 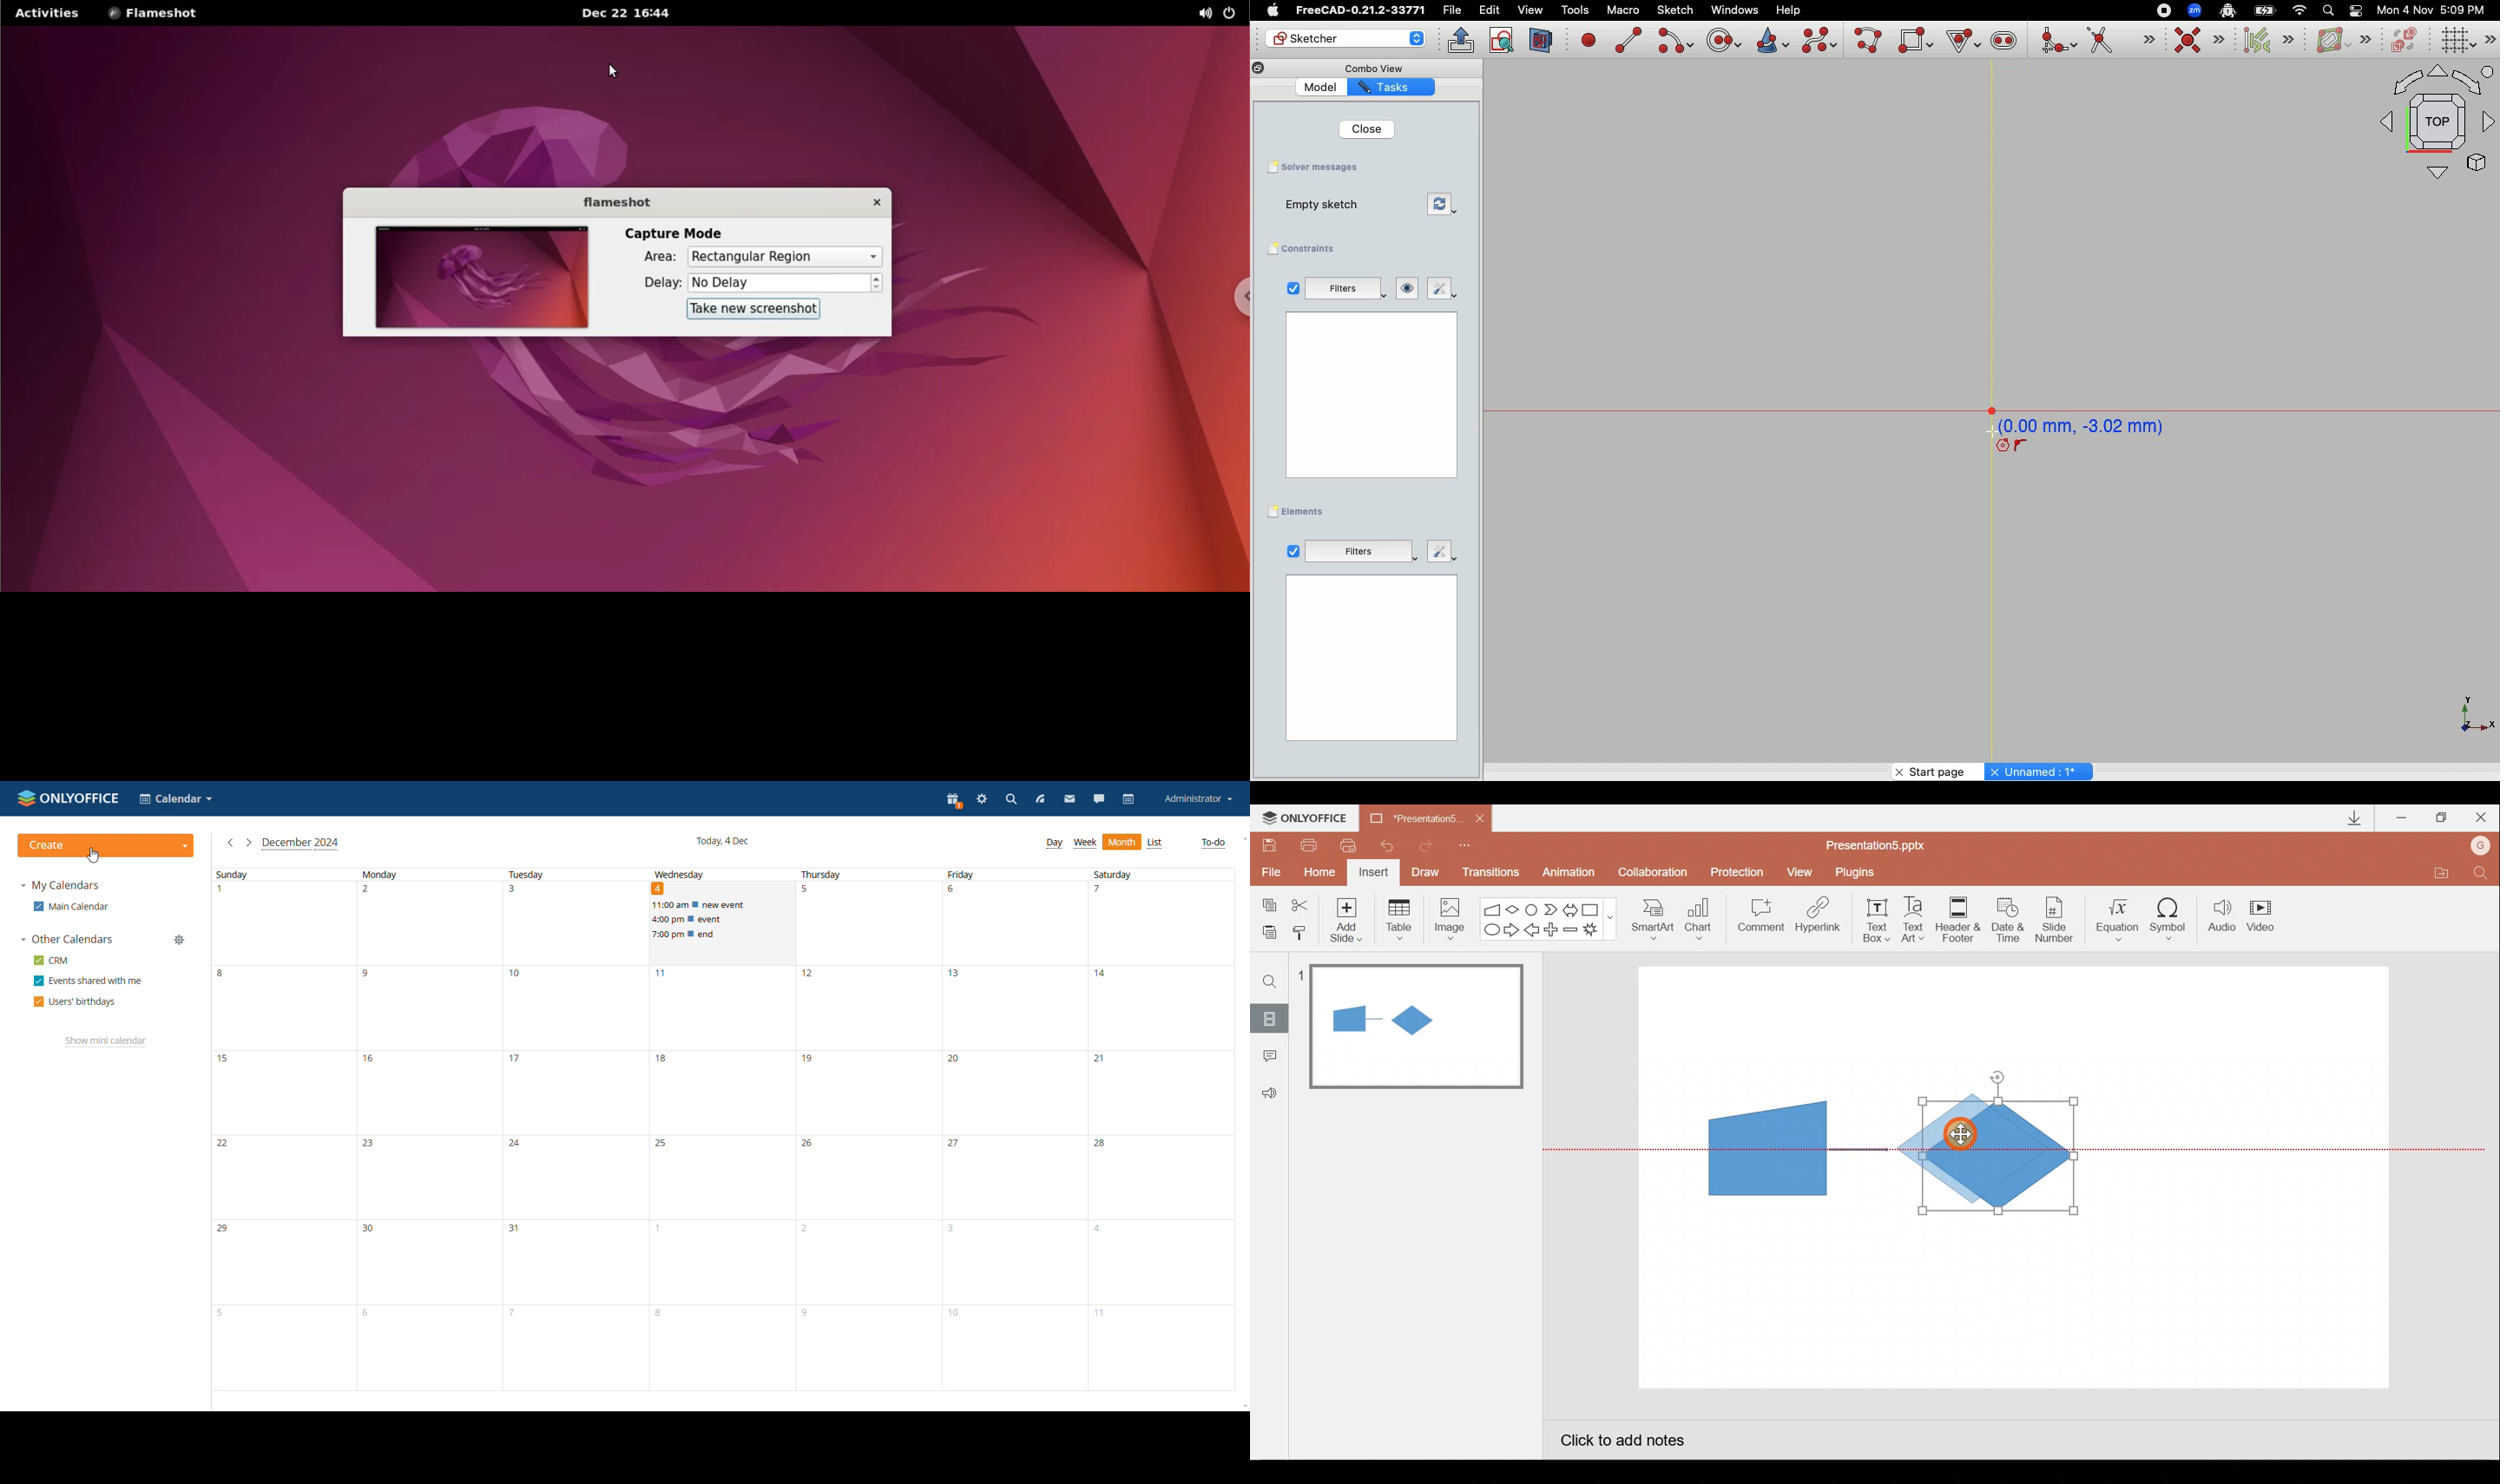 What do you see at coordinates (1765, 1147) in the screenshot?
I see `Manual input flow chart ` at bounding box center [1765, 1147].